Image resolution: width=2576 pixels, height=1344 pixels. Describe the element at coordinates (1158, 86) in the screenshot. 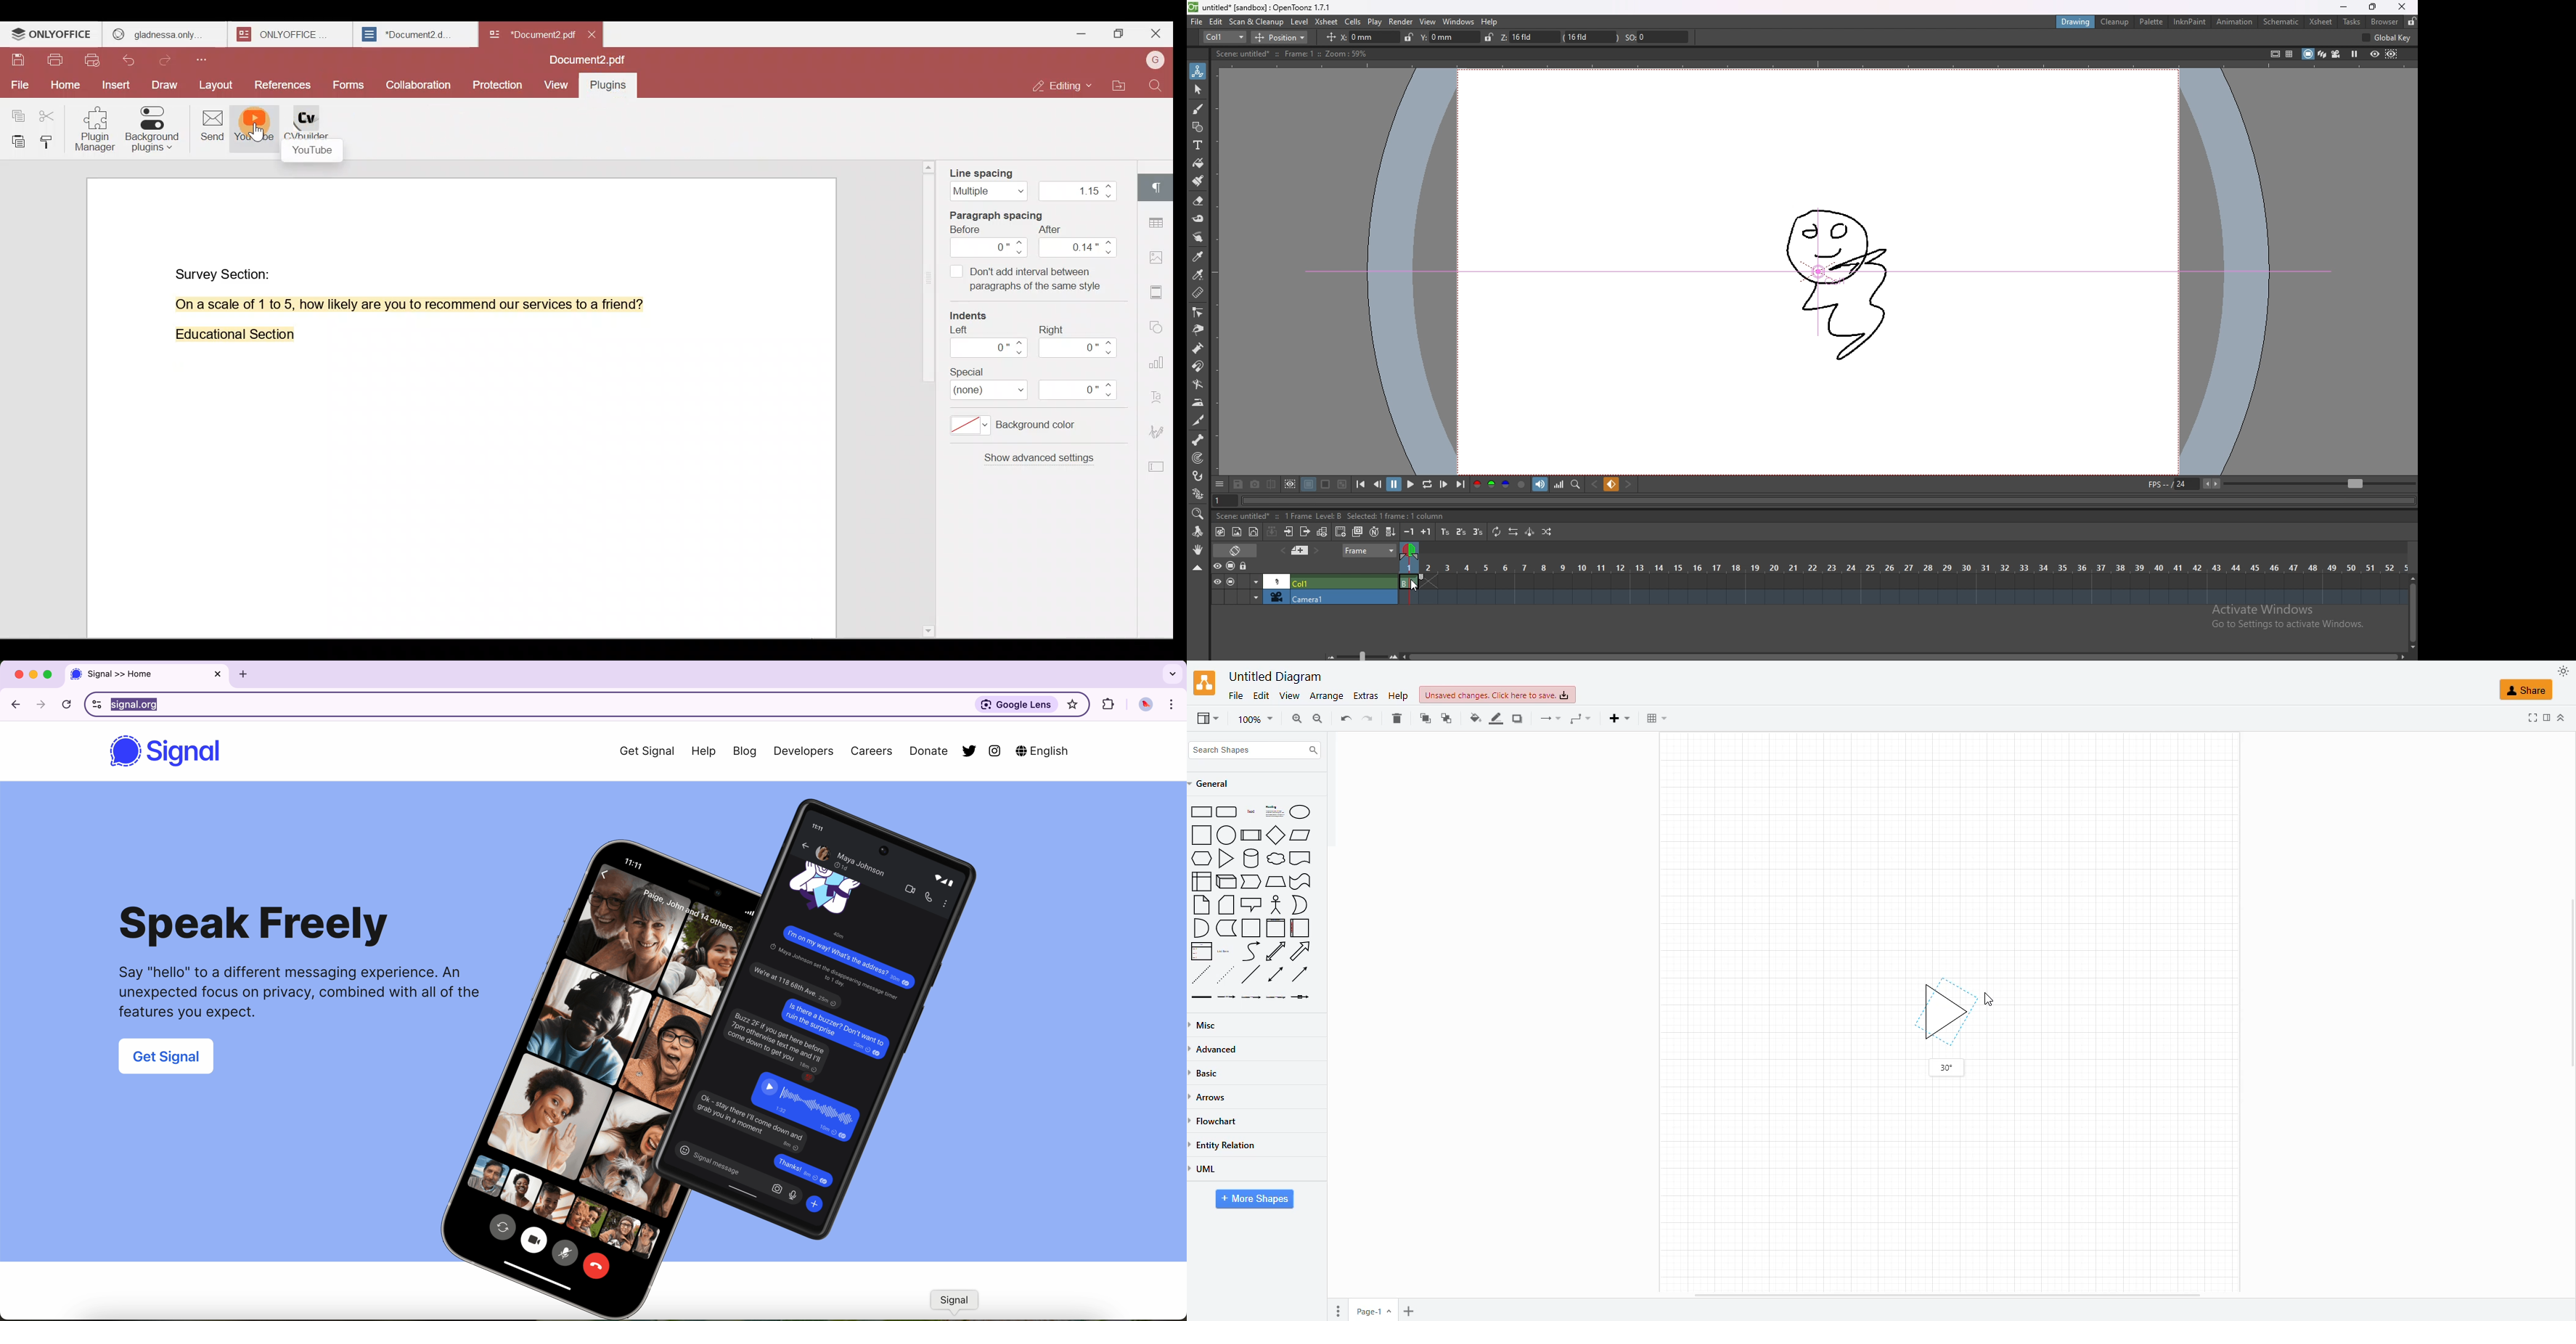

I see `Find` at that location.